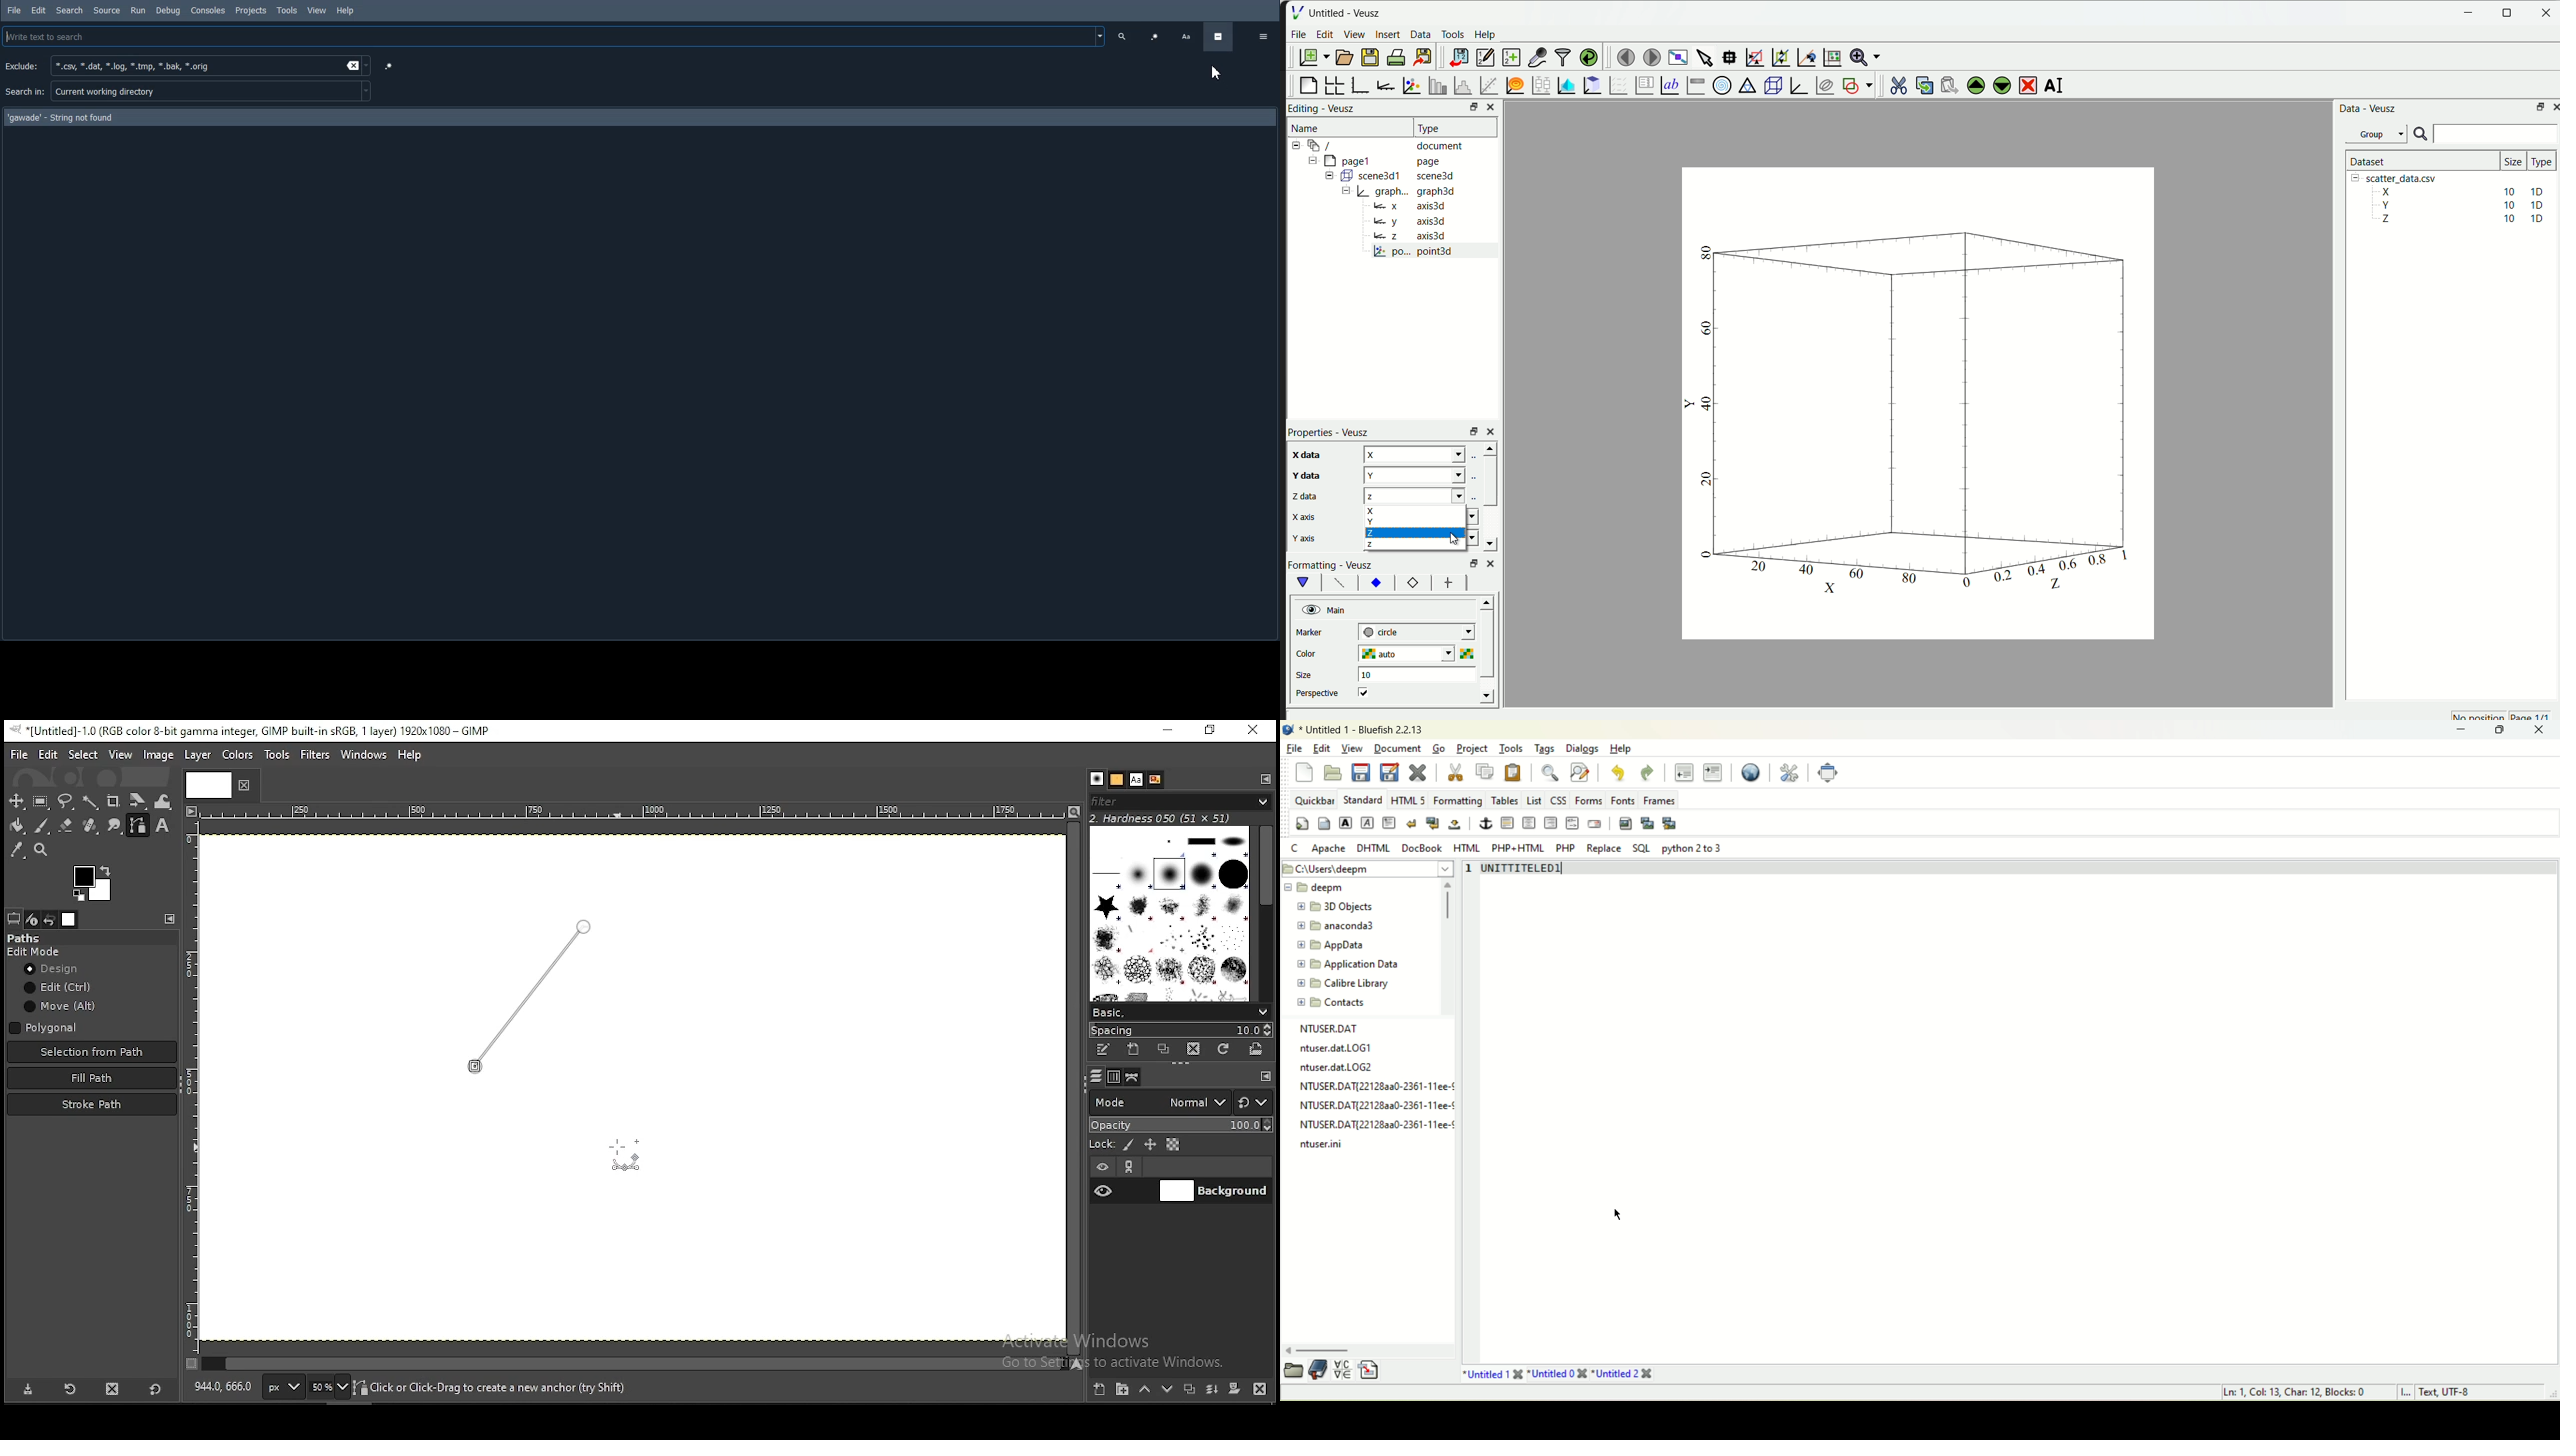 This screenshot has width=2576, height=1456. I want to click on insert, so click(1387, 35).